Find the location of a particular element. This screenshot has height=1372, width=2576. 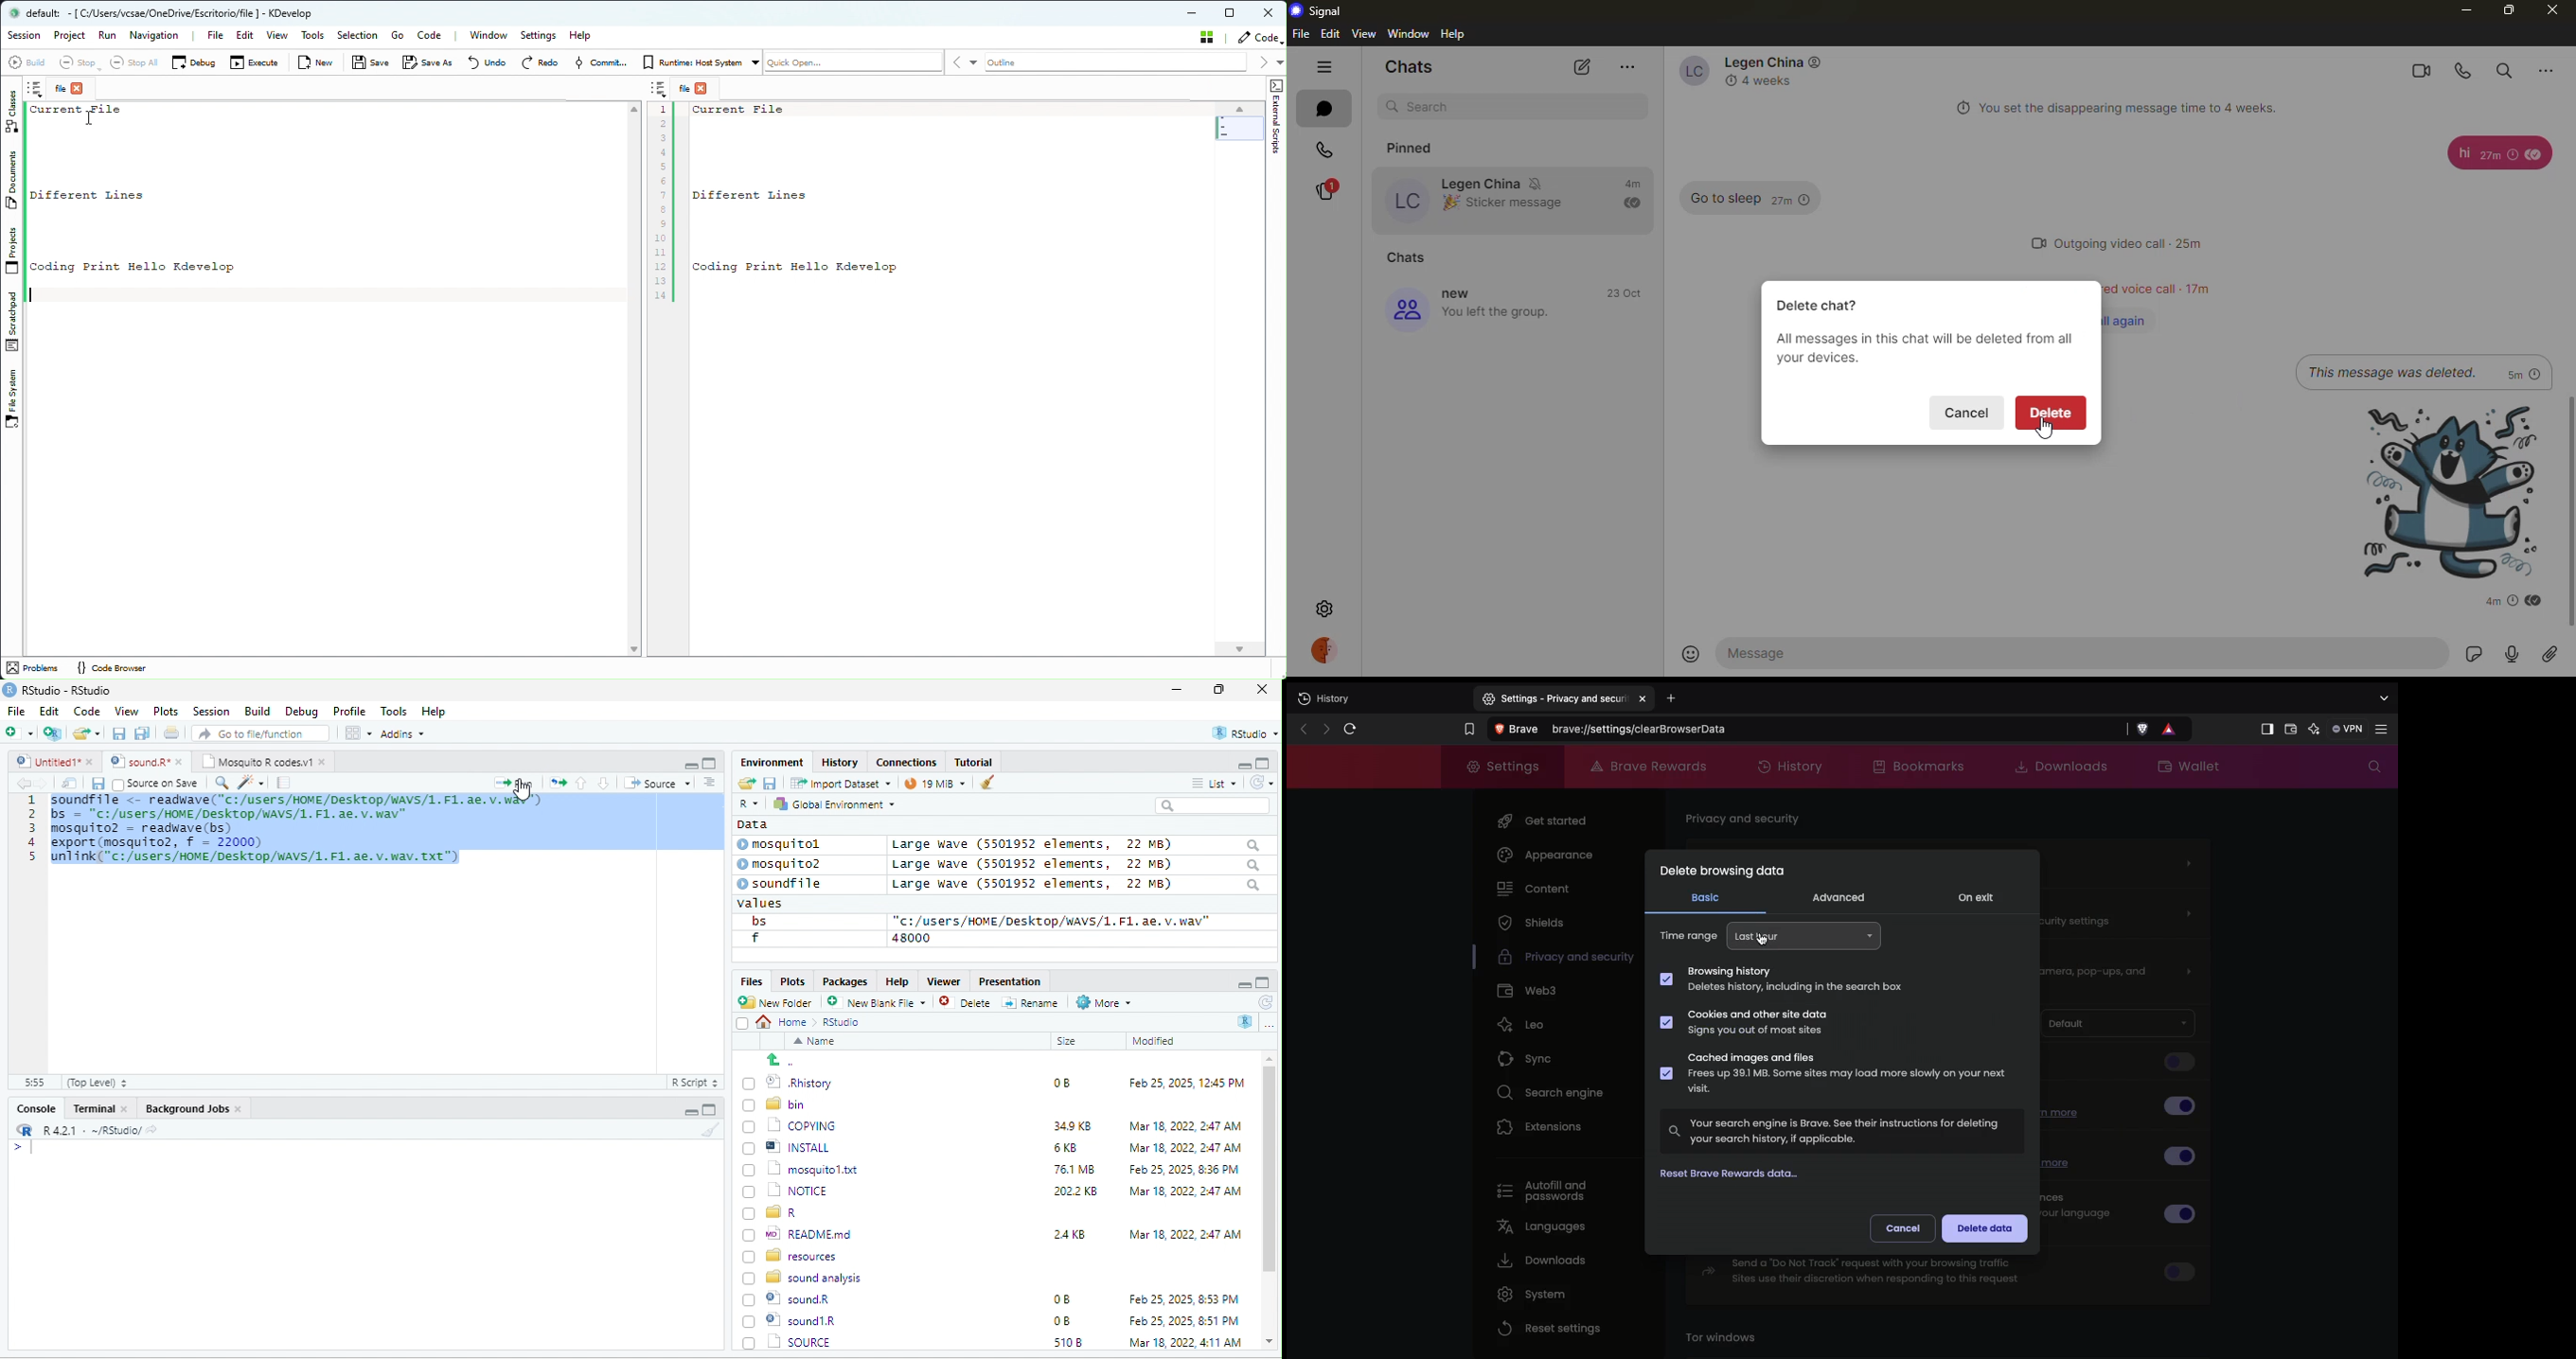

New is located at coordinates (316, 62).